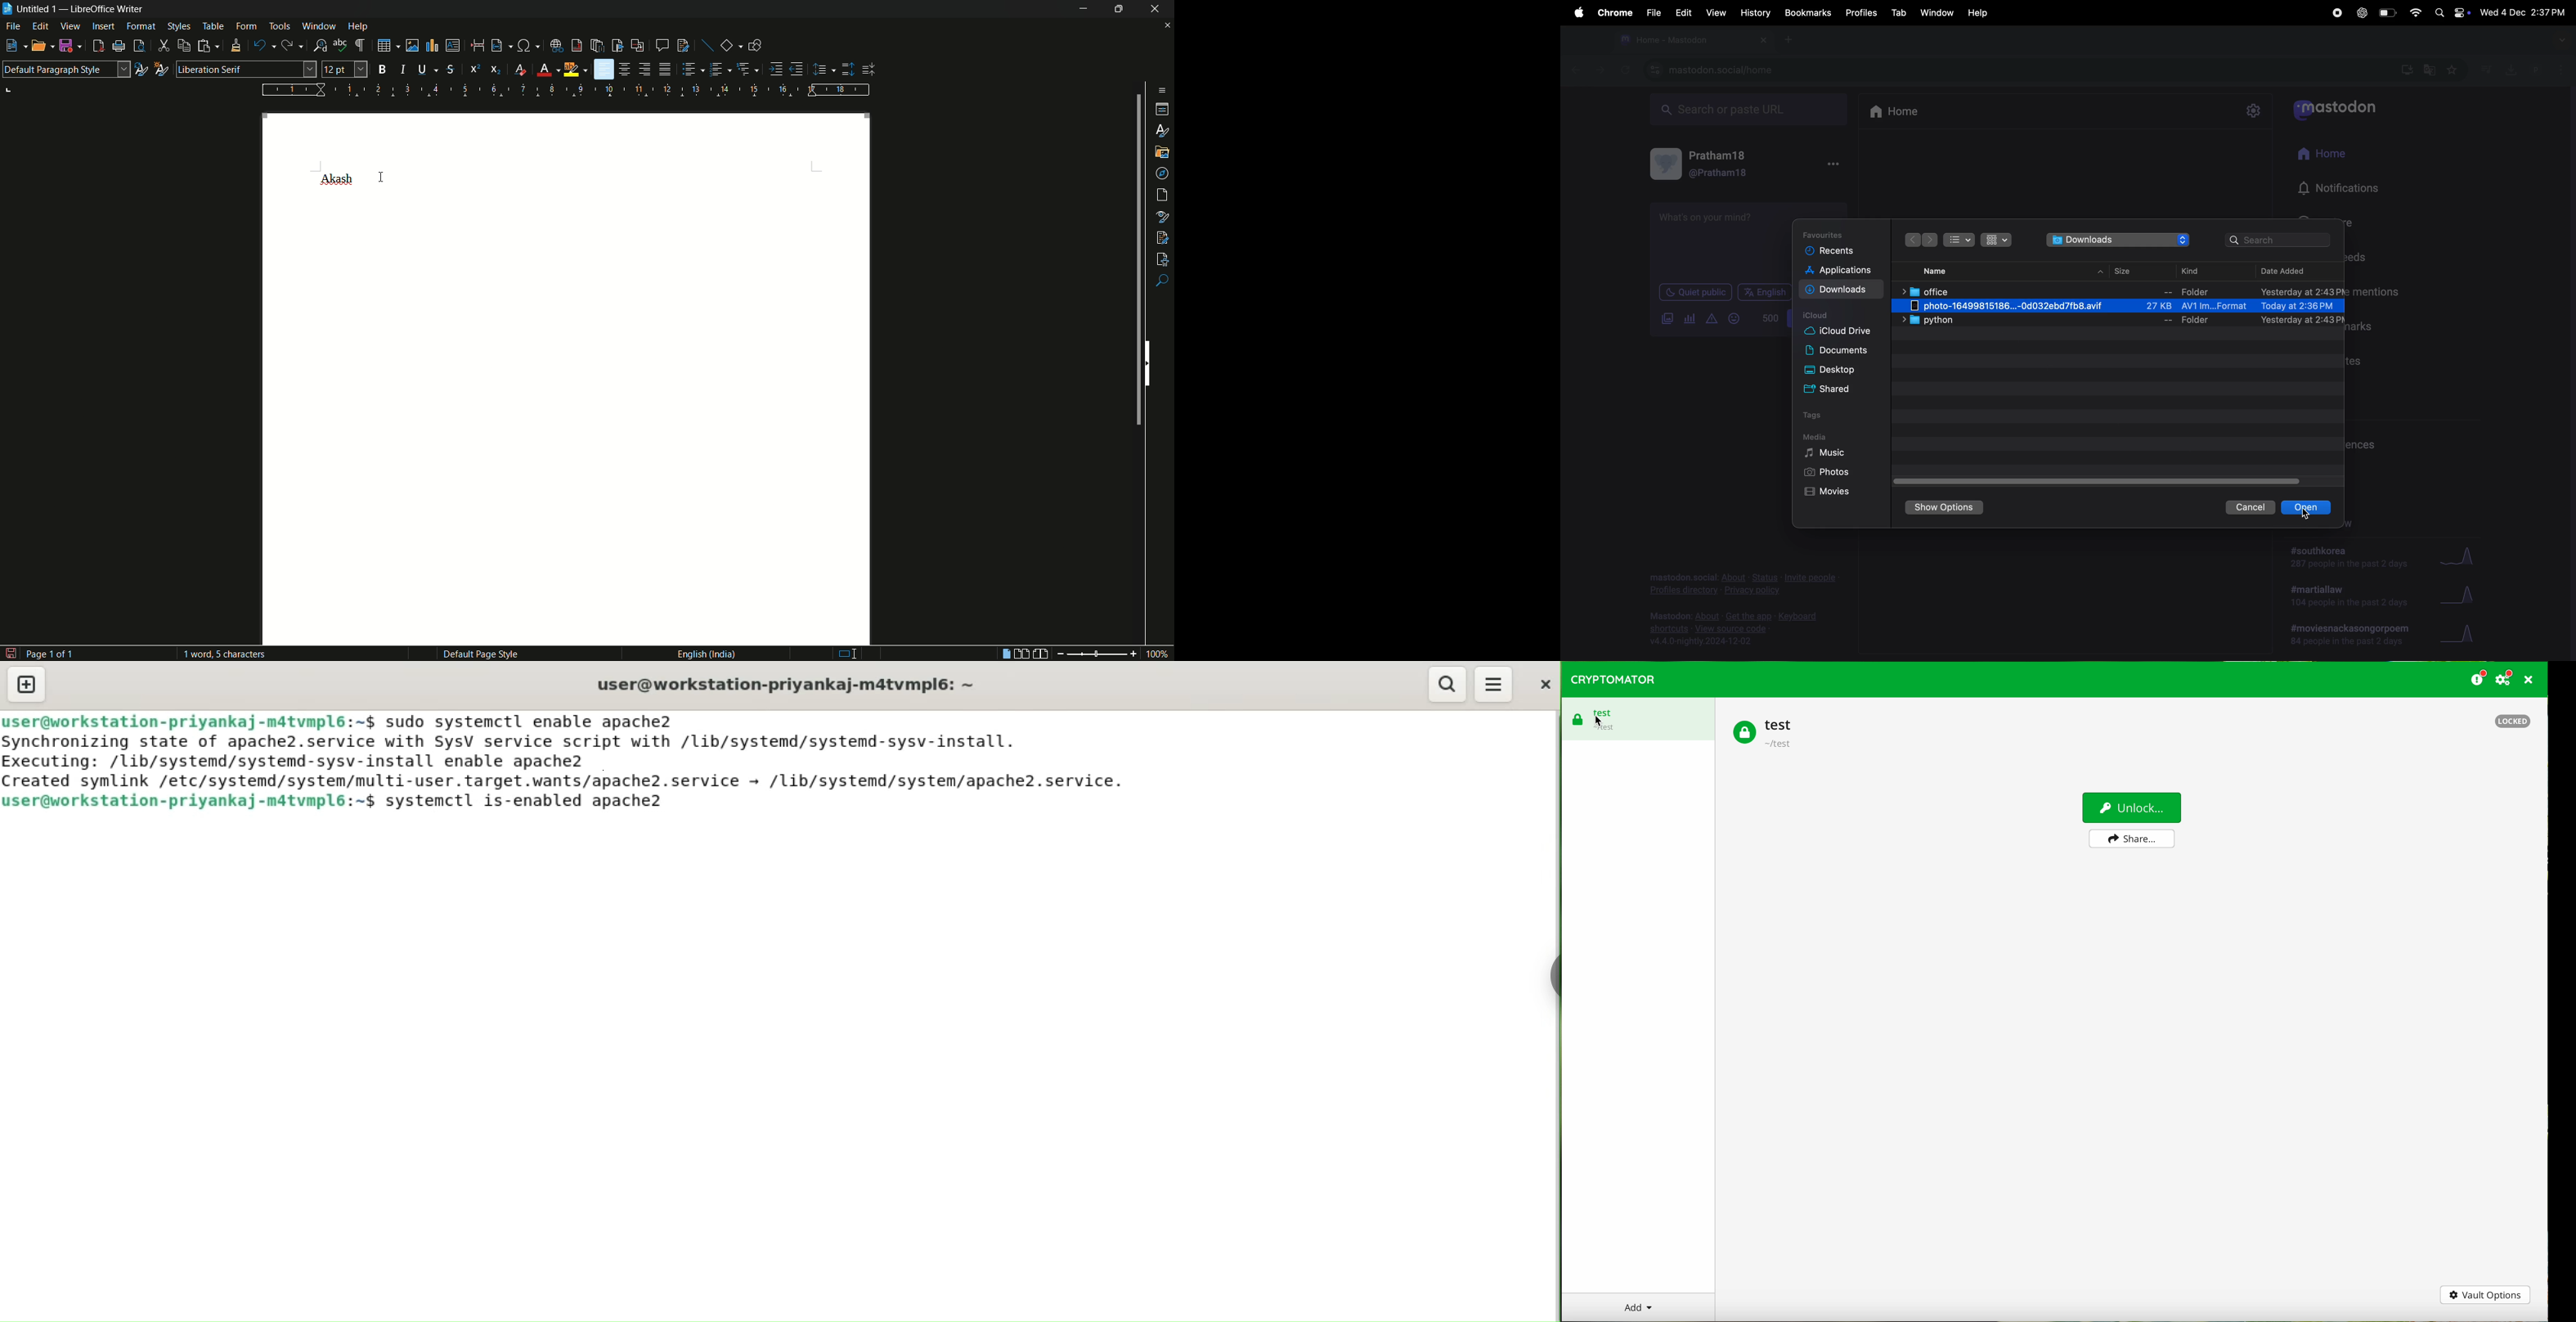 Image resolution: width=2576 pixels, height=1344 pixels. Describe the element at coordinates (2305, 515) in the screenshot. I see `cursor` at that location.